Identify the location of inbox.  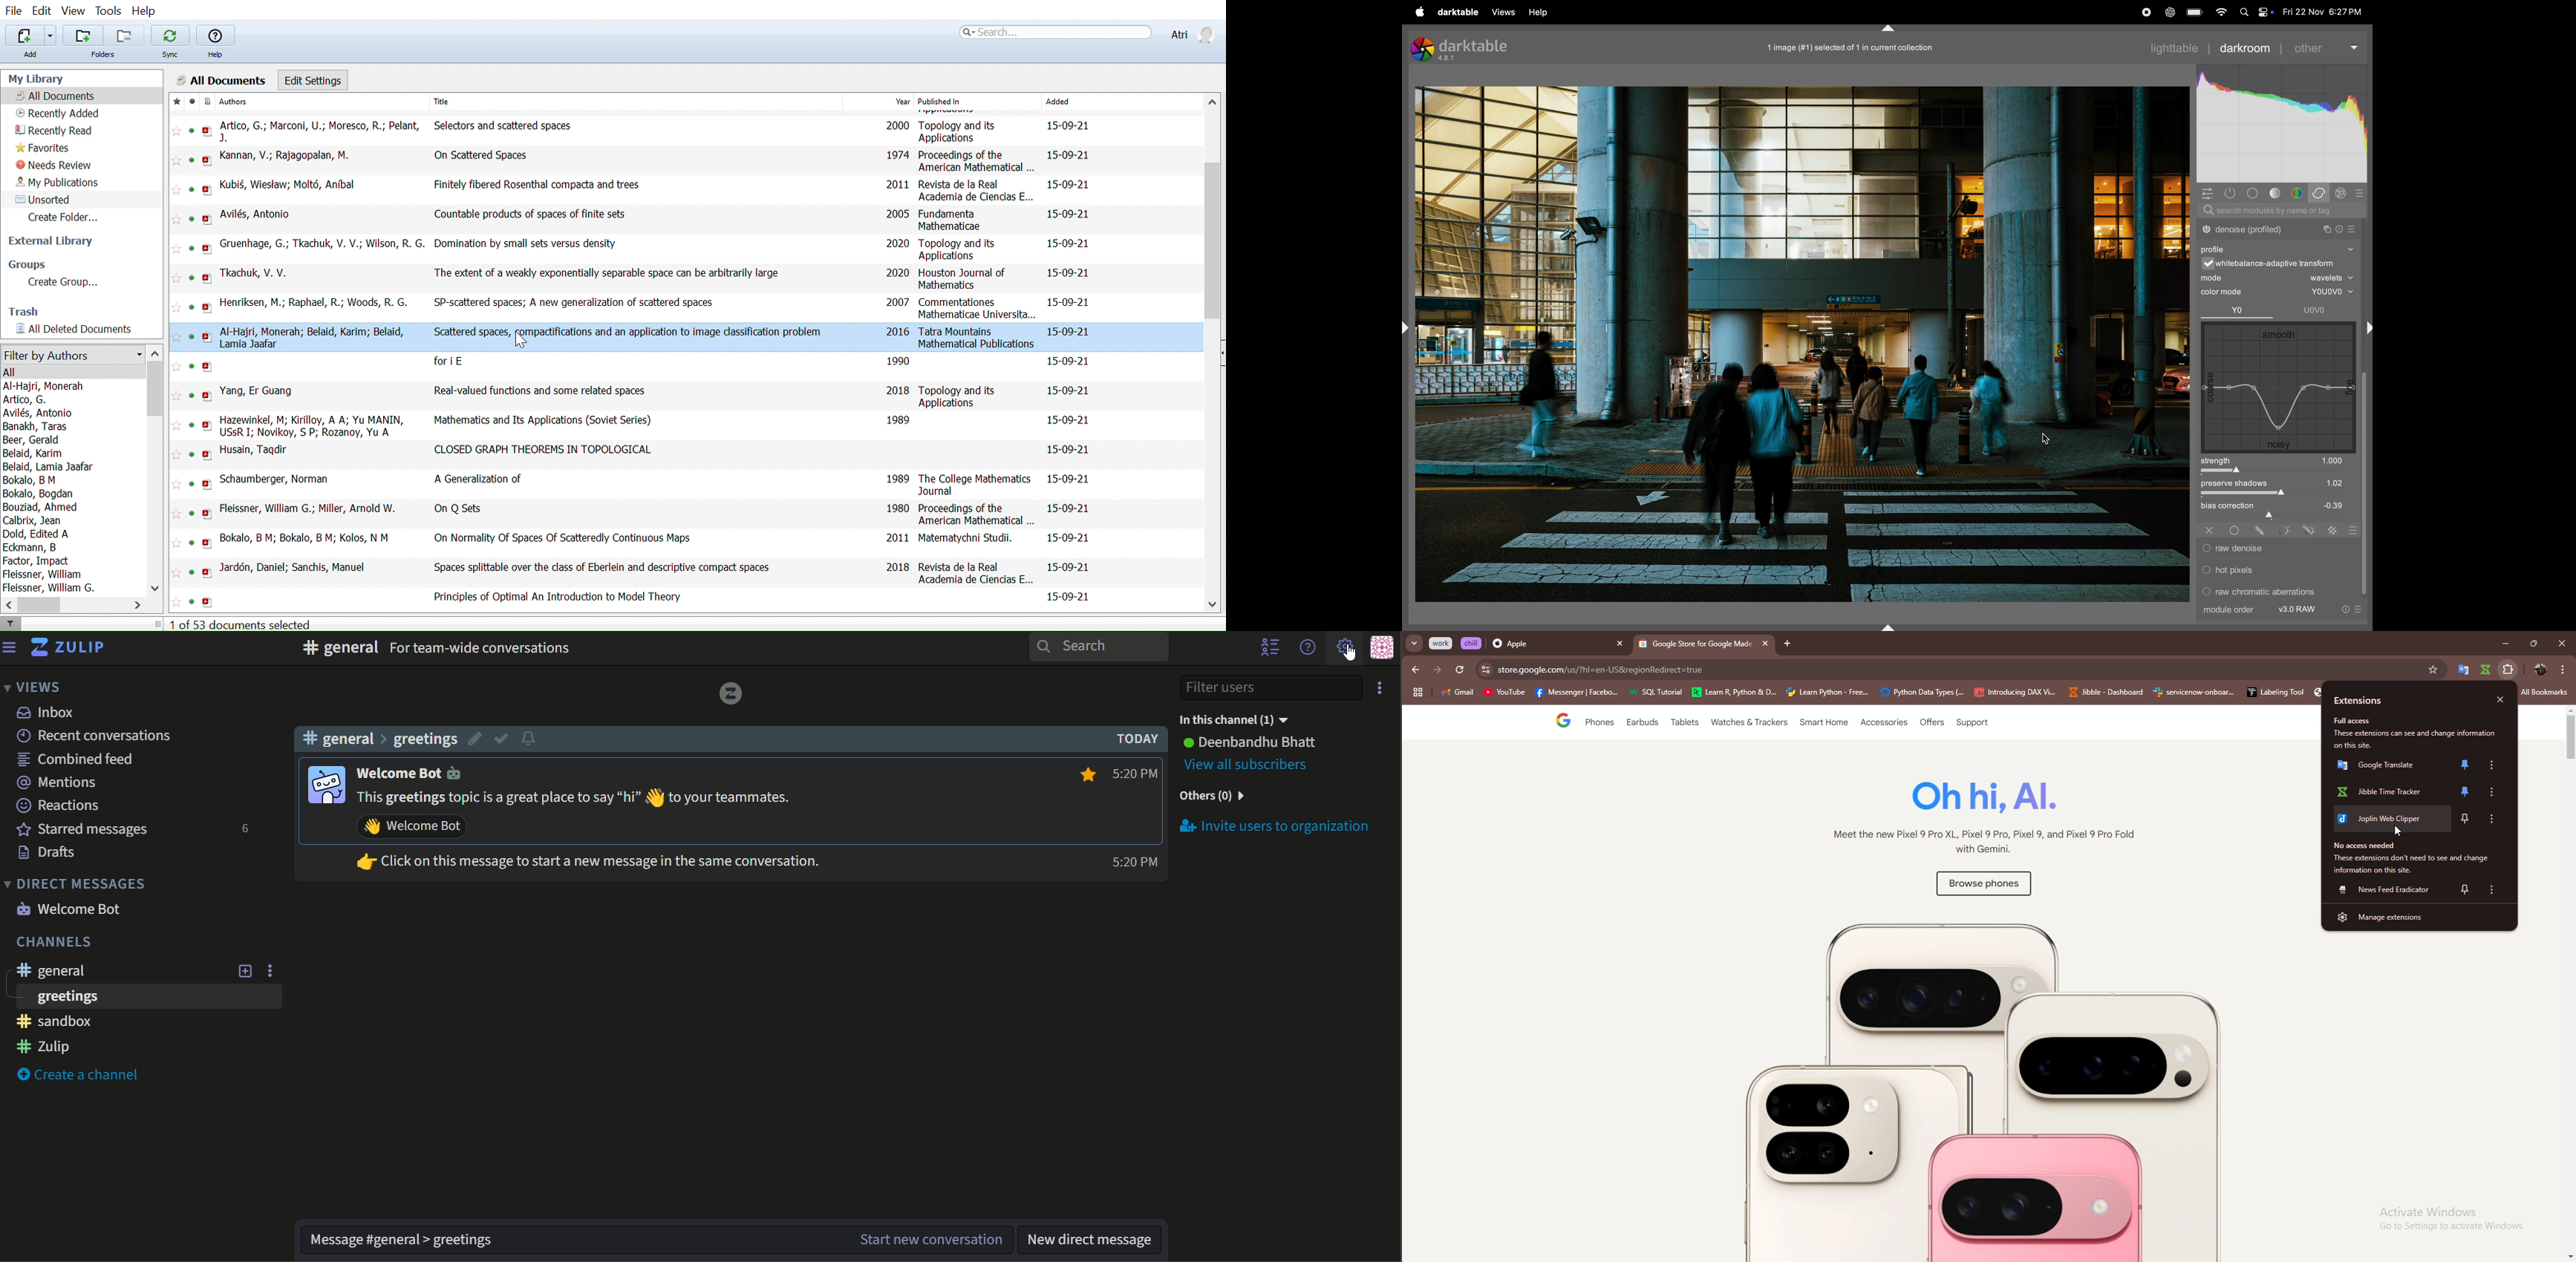
(47, 713).